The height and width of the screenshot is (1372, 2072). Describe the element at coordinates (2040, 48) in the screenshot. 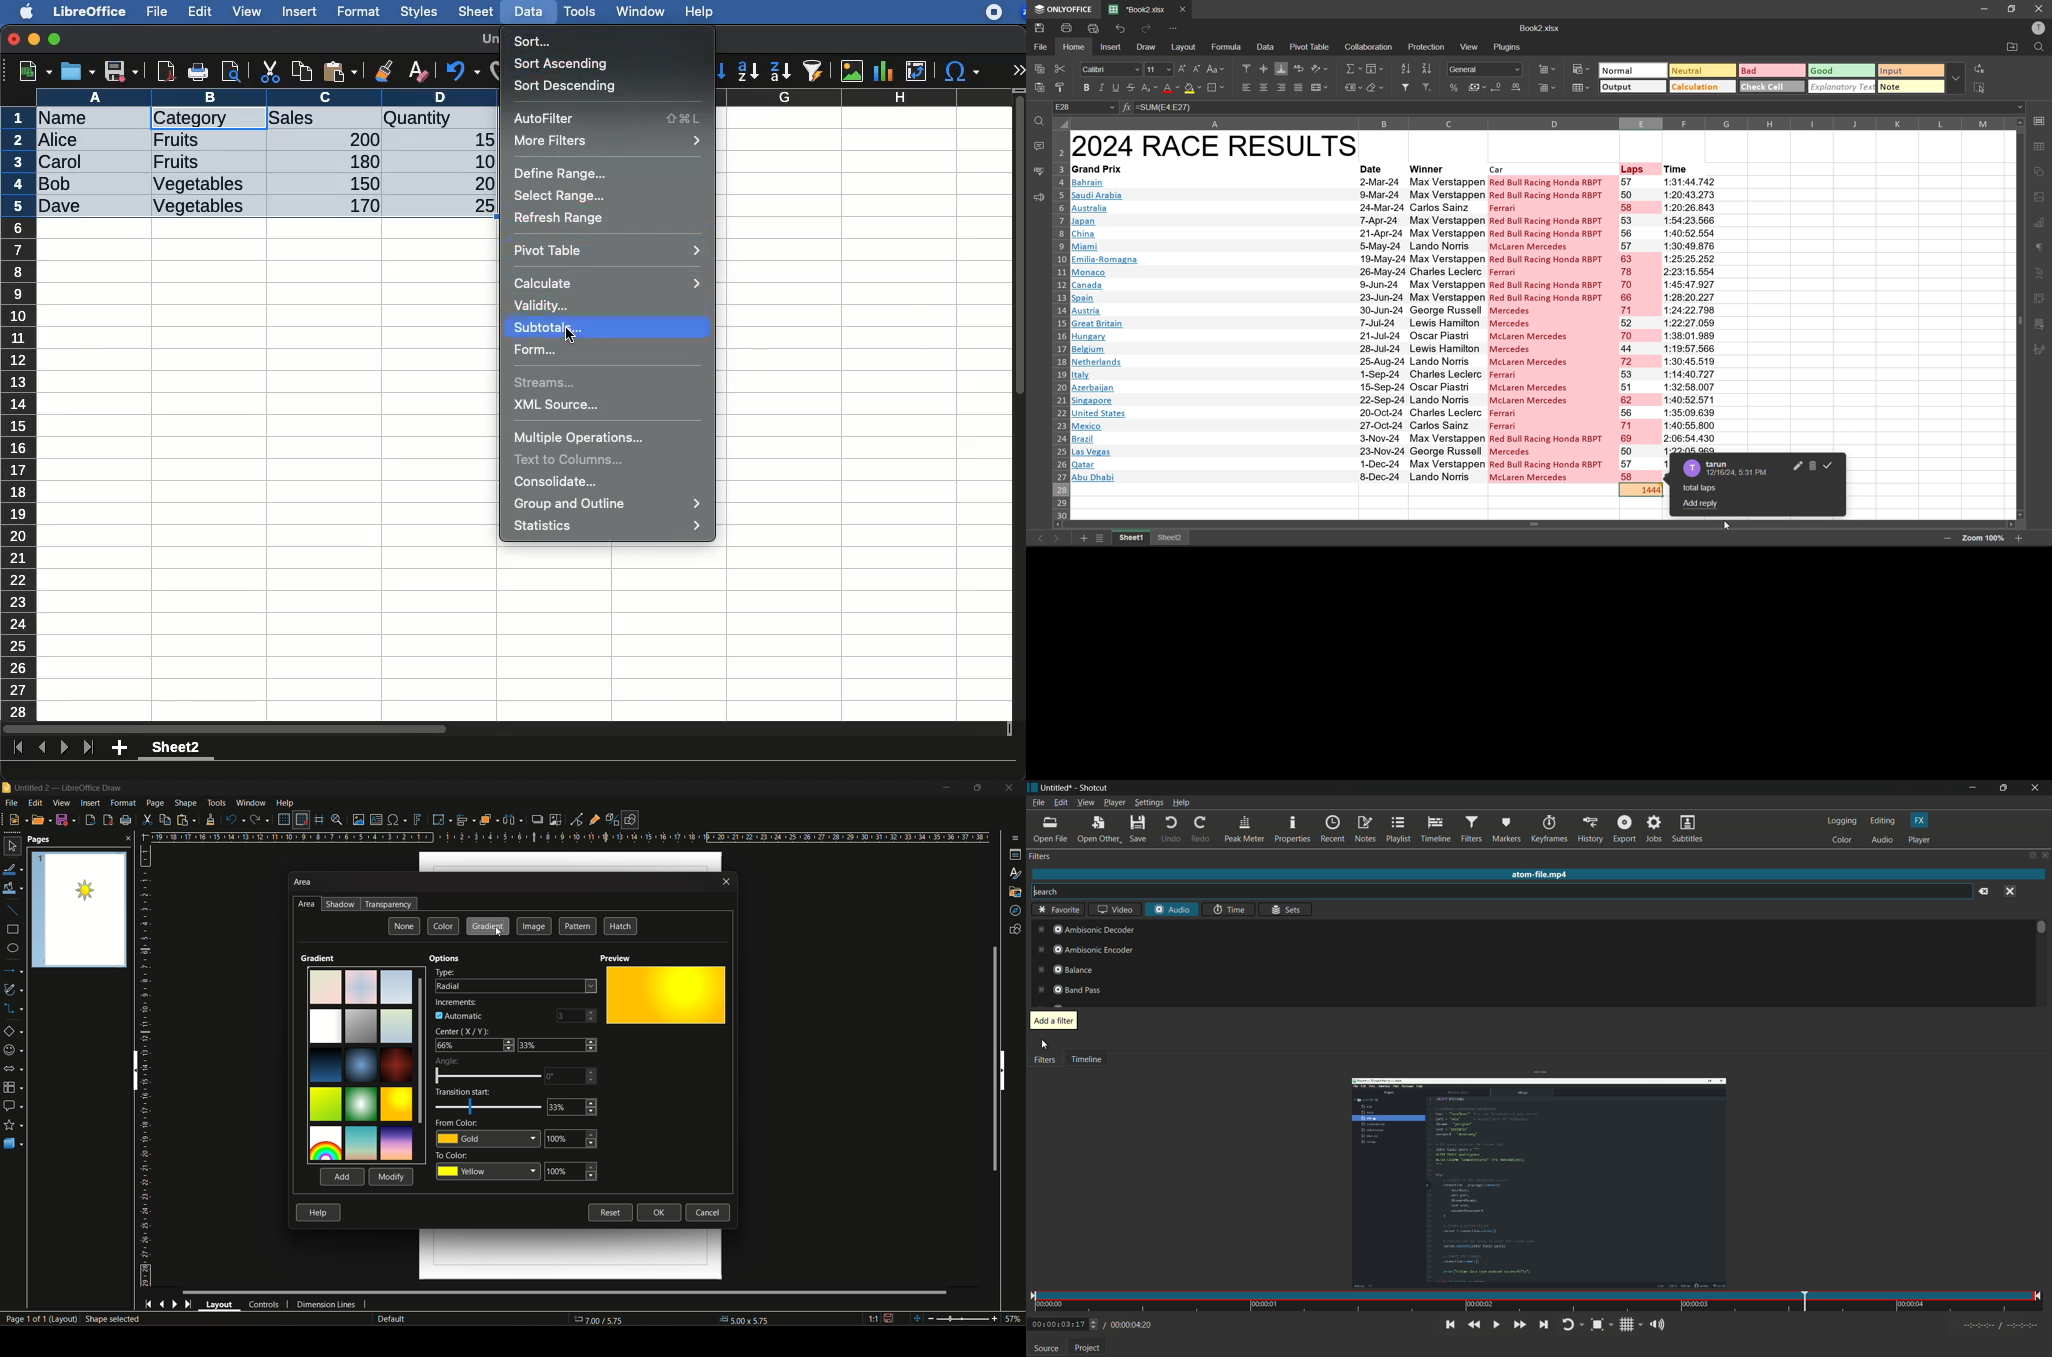

I see `find` at that location.